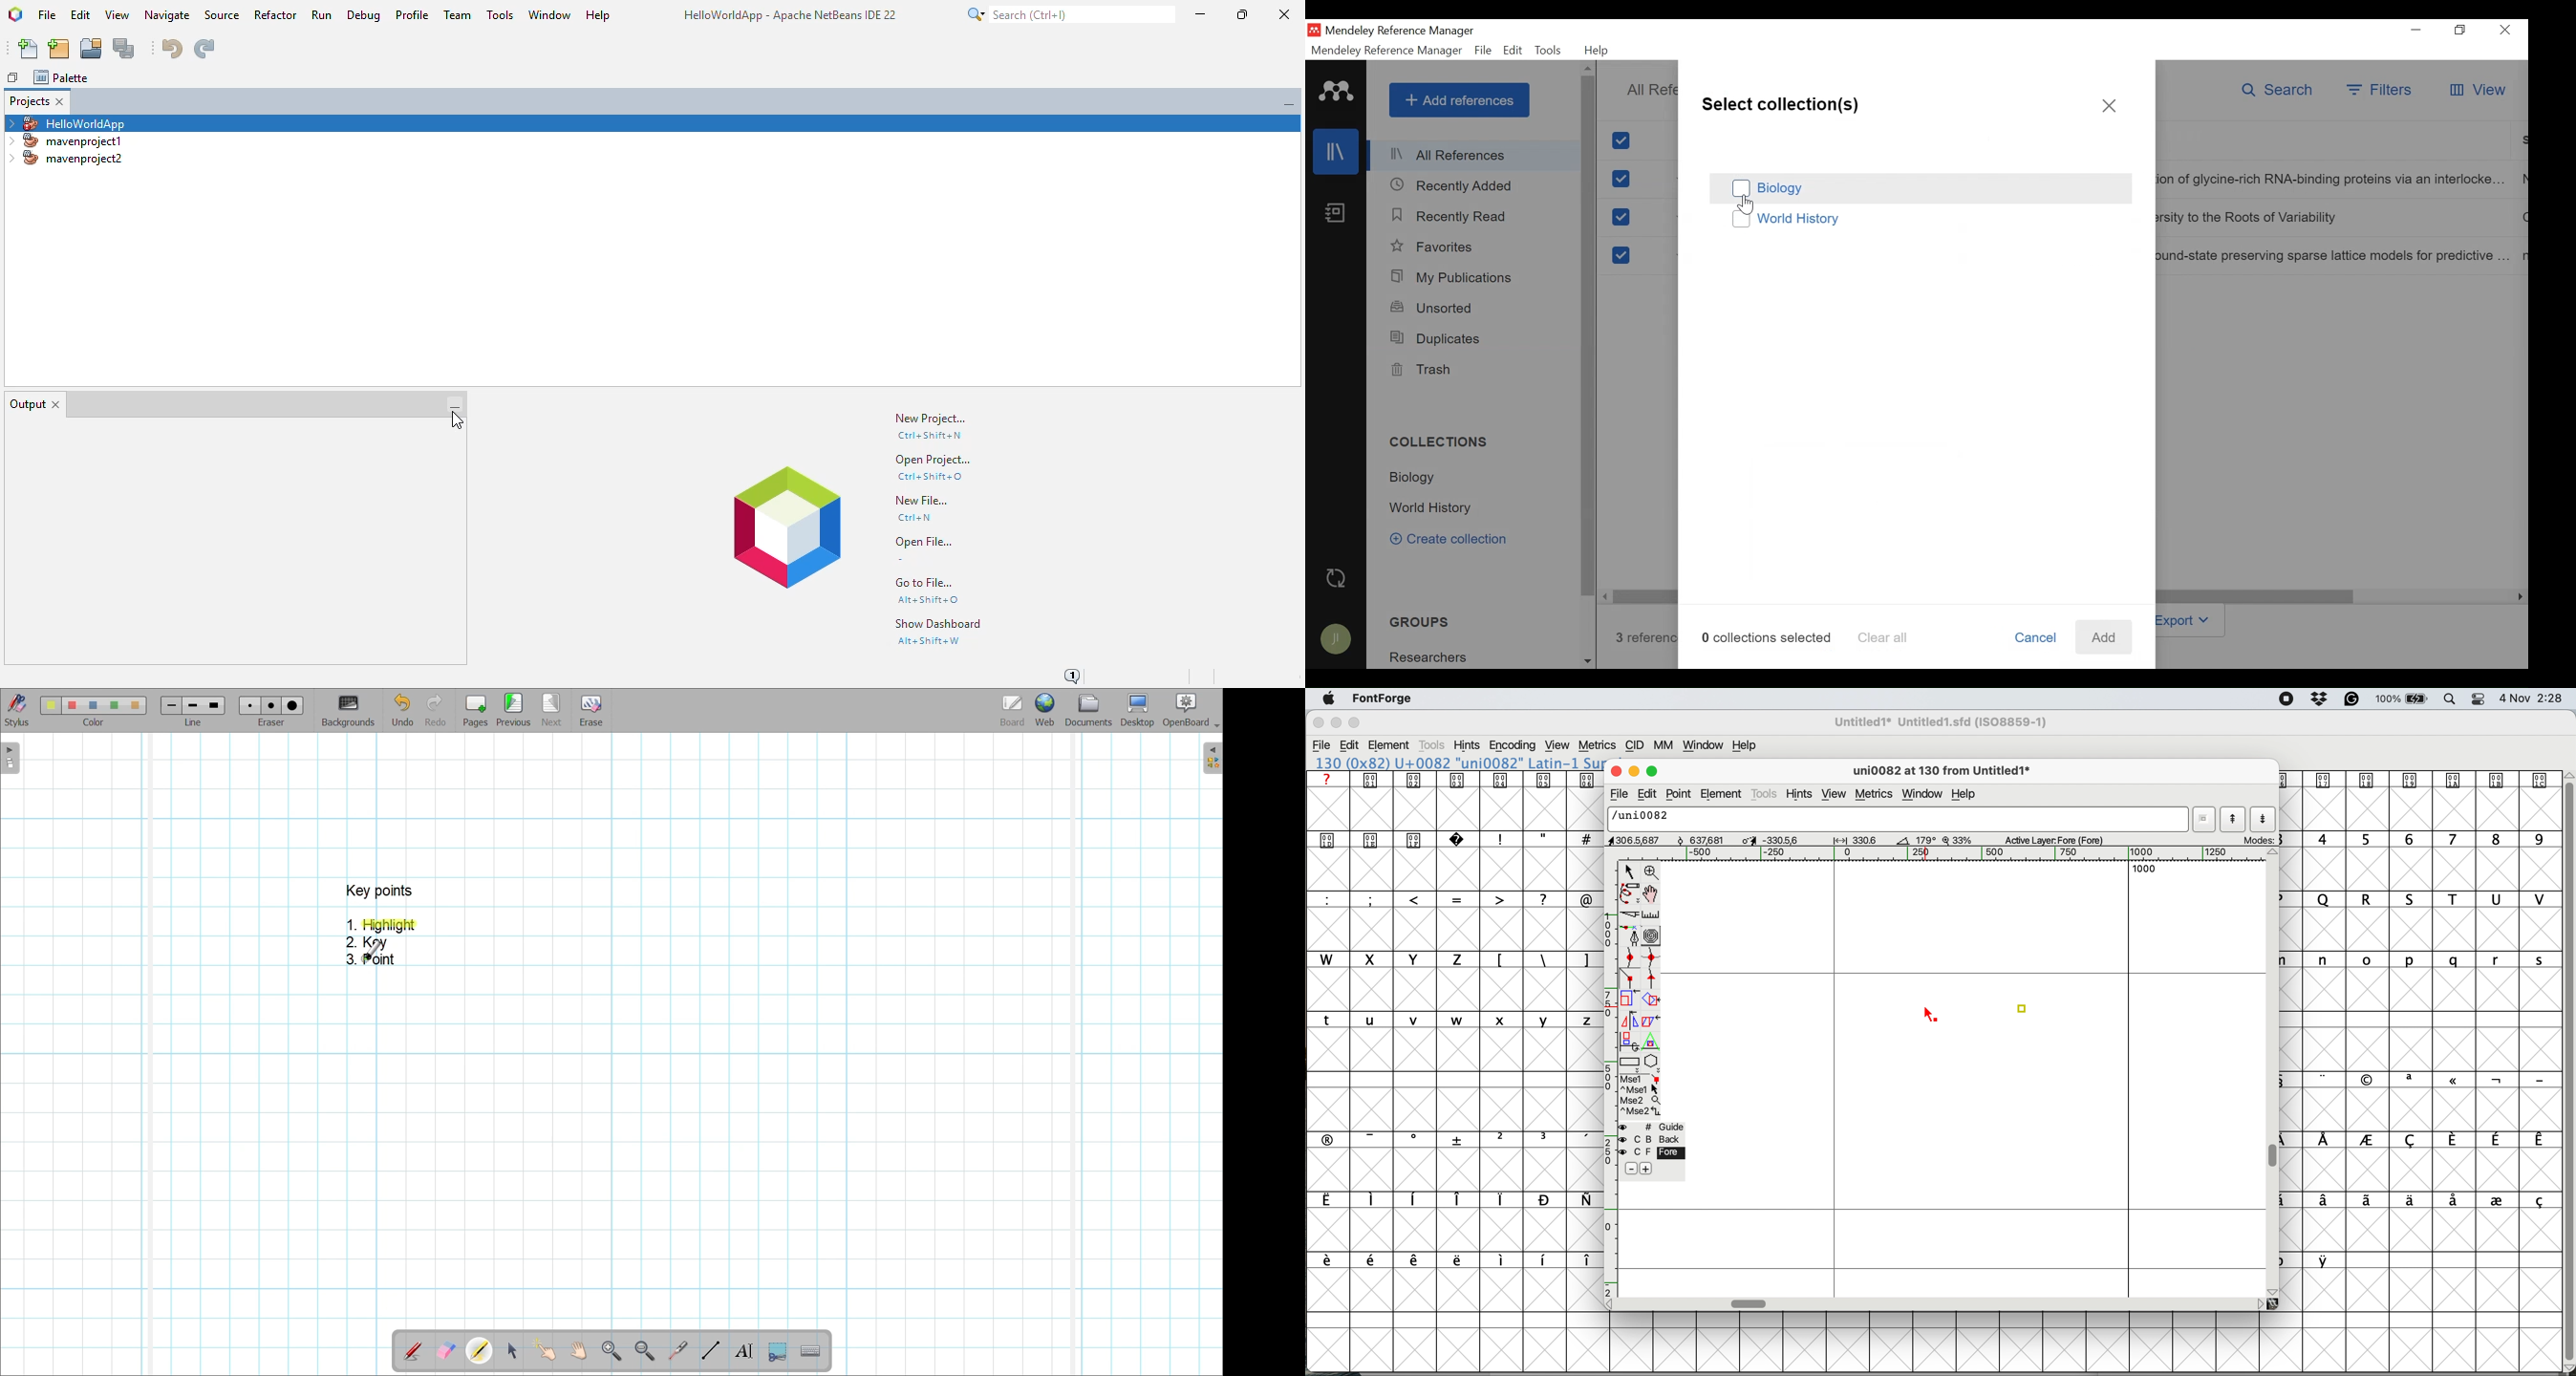  Describe the element at coordinates (1606, 596) in the screenshot. I see `Scroll Right` at that location.